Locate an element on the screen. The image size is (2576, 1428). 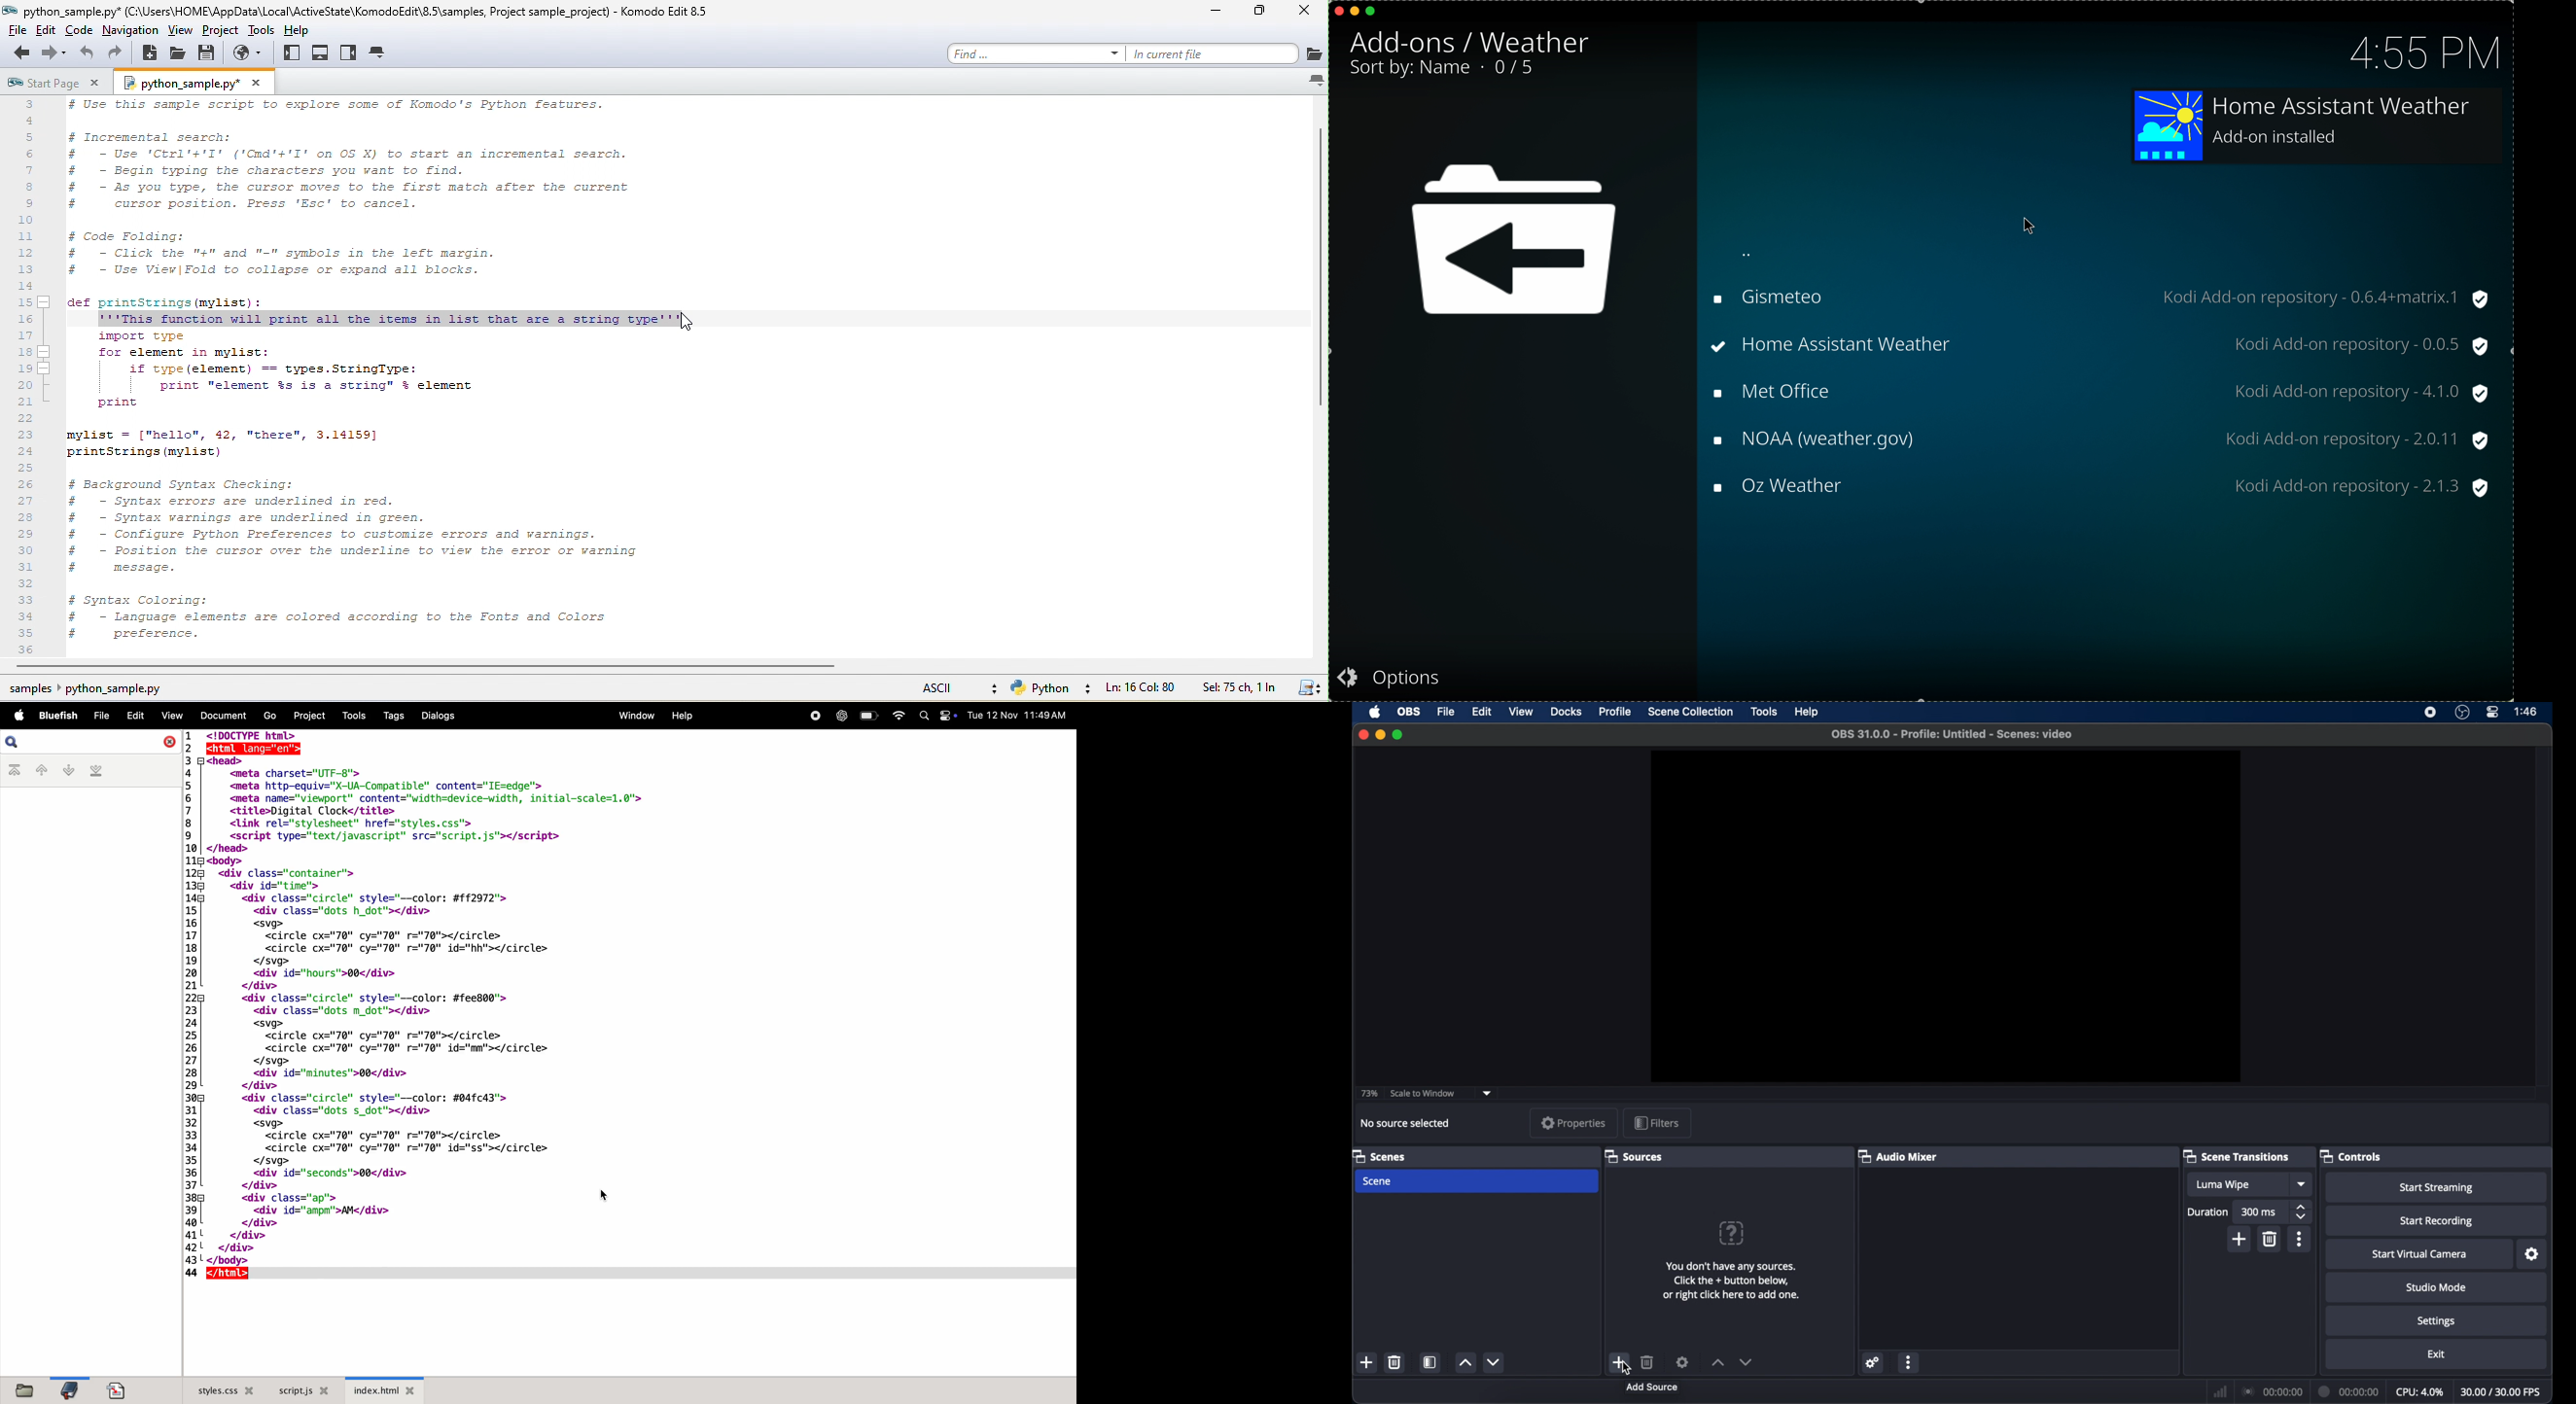
options is located at coordinates (1395, 675).